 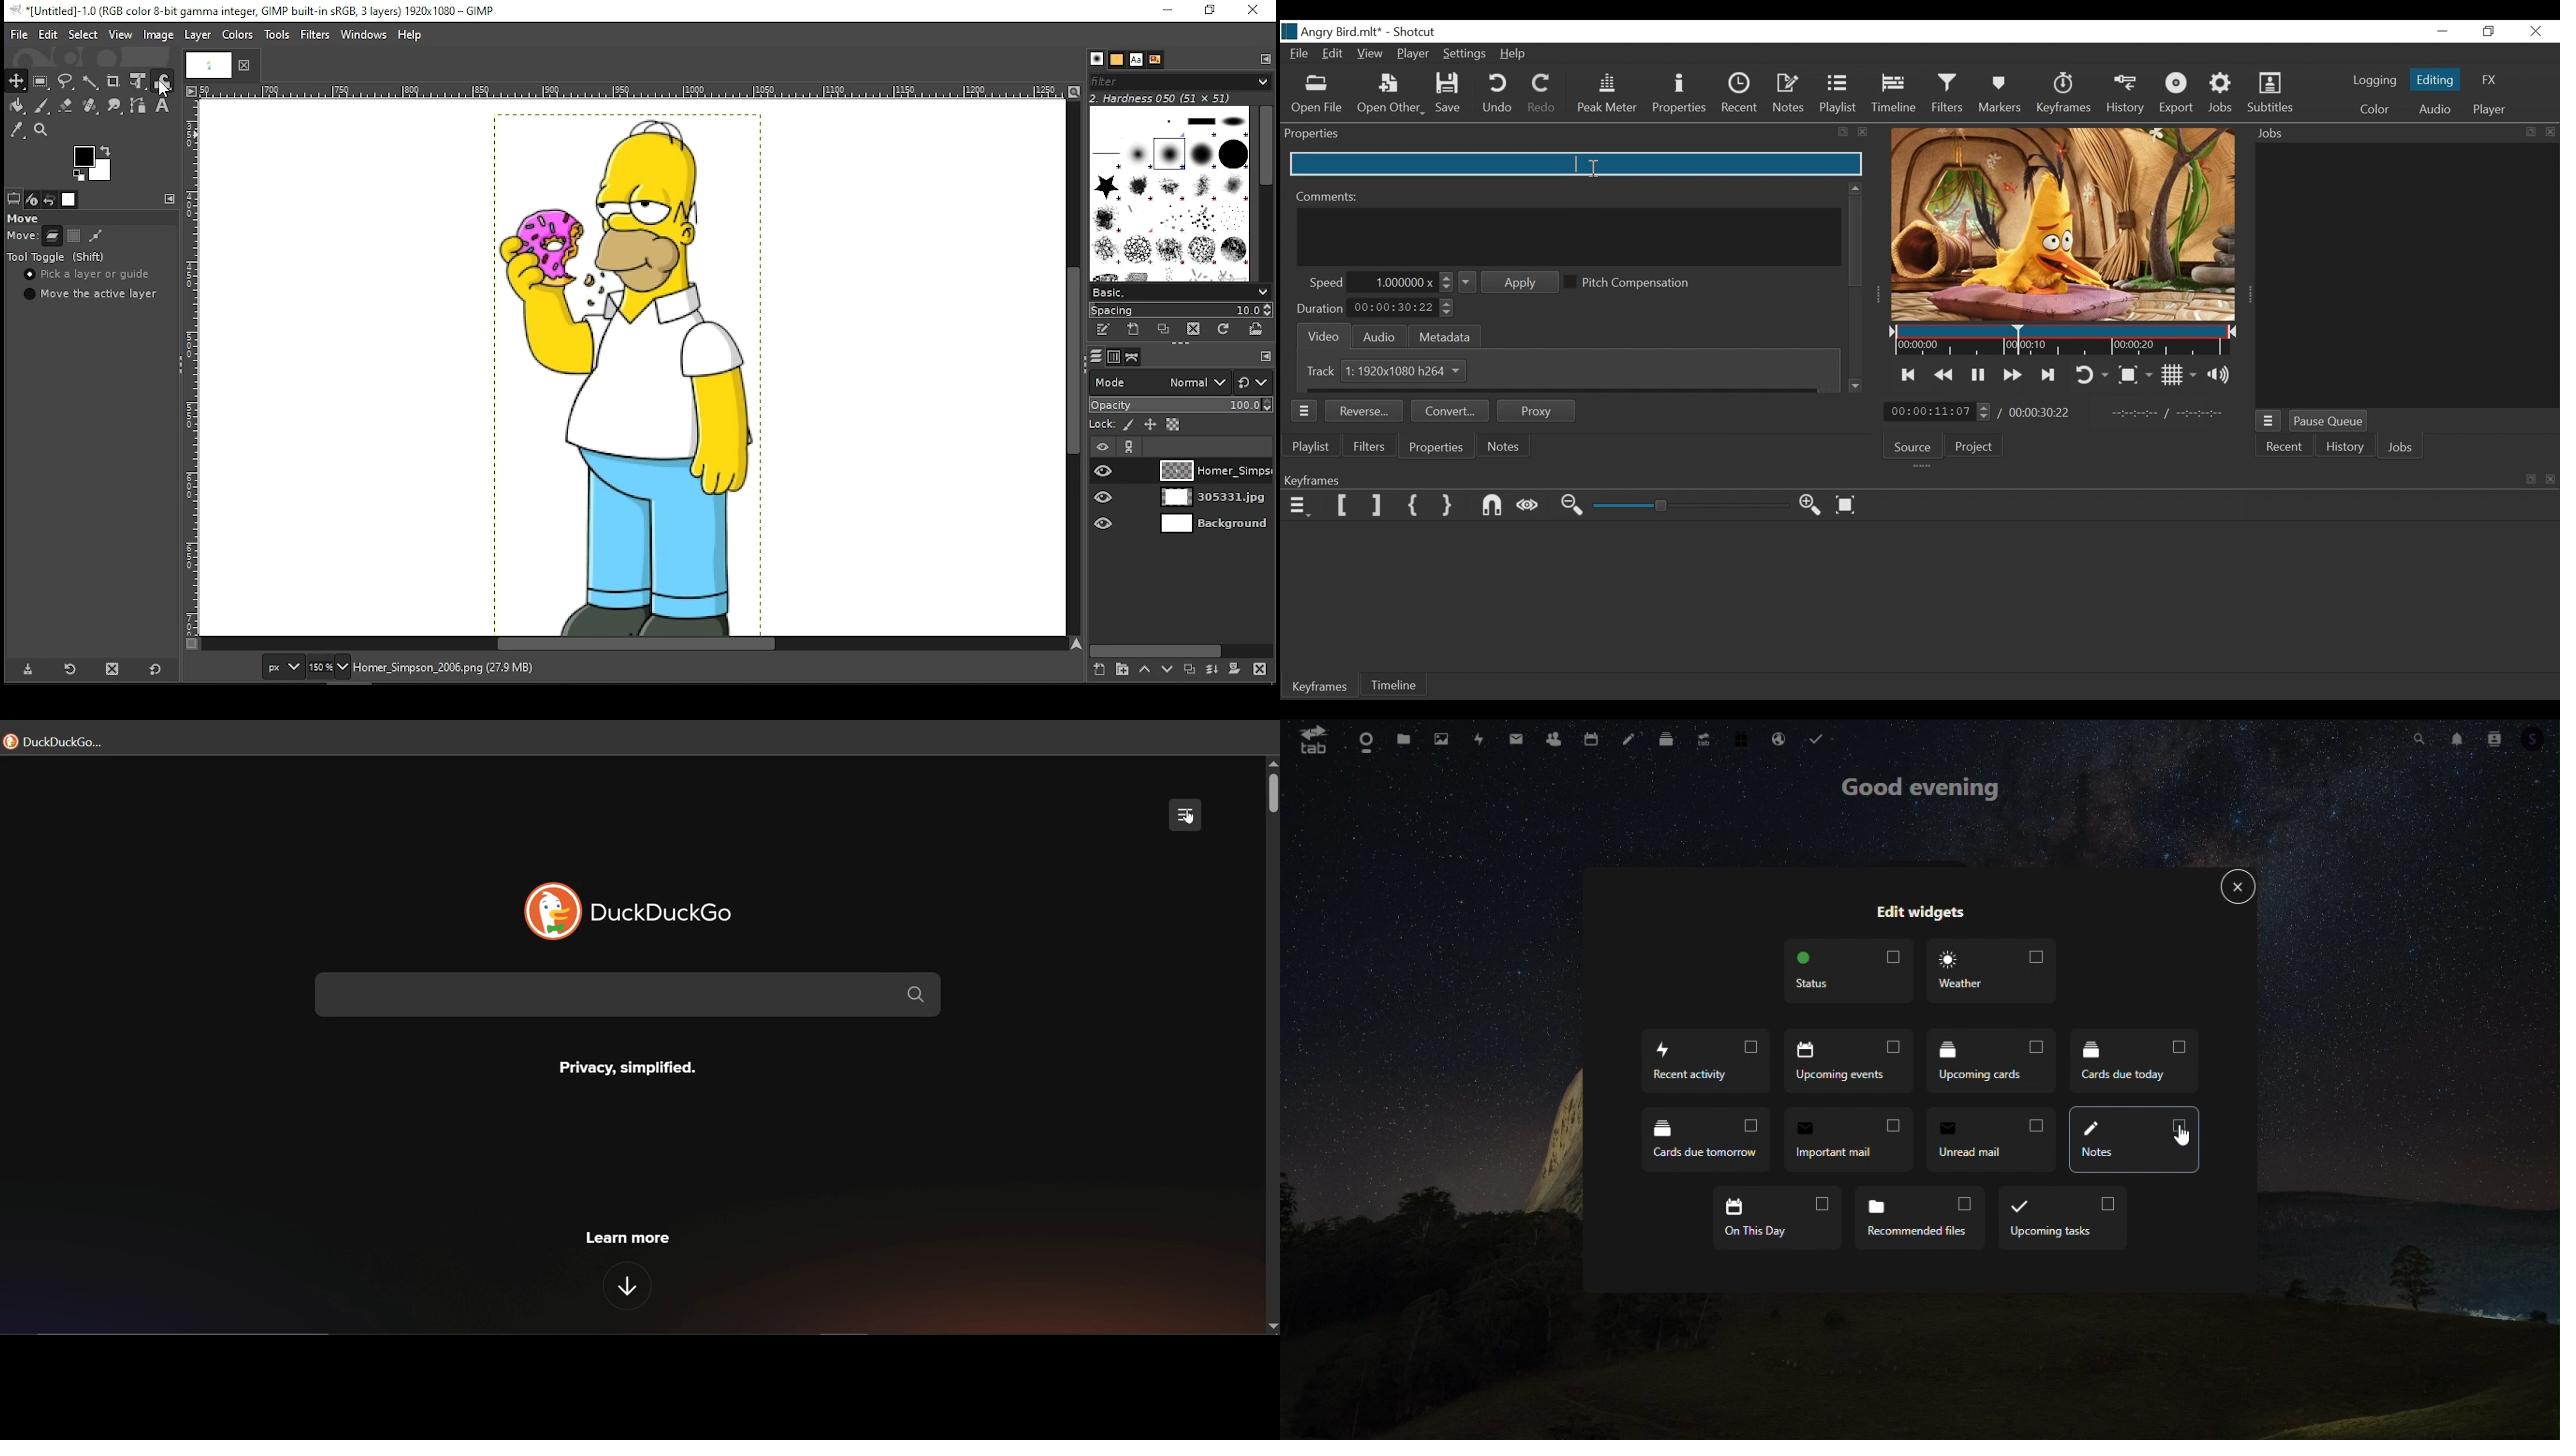 What do you see at coordinates (1406, 282) in the screenshot?
I see `Adjust Speed` at bounding box center [1406, 282].